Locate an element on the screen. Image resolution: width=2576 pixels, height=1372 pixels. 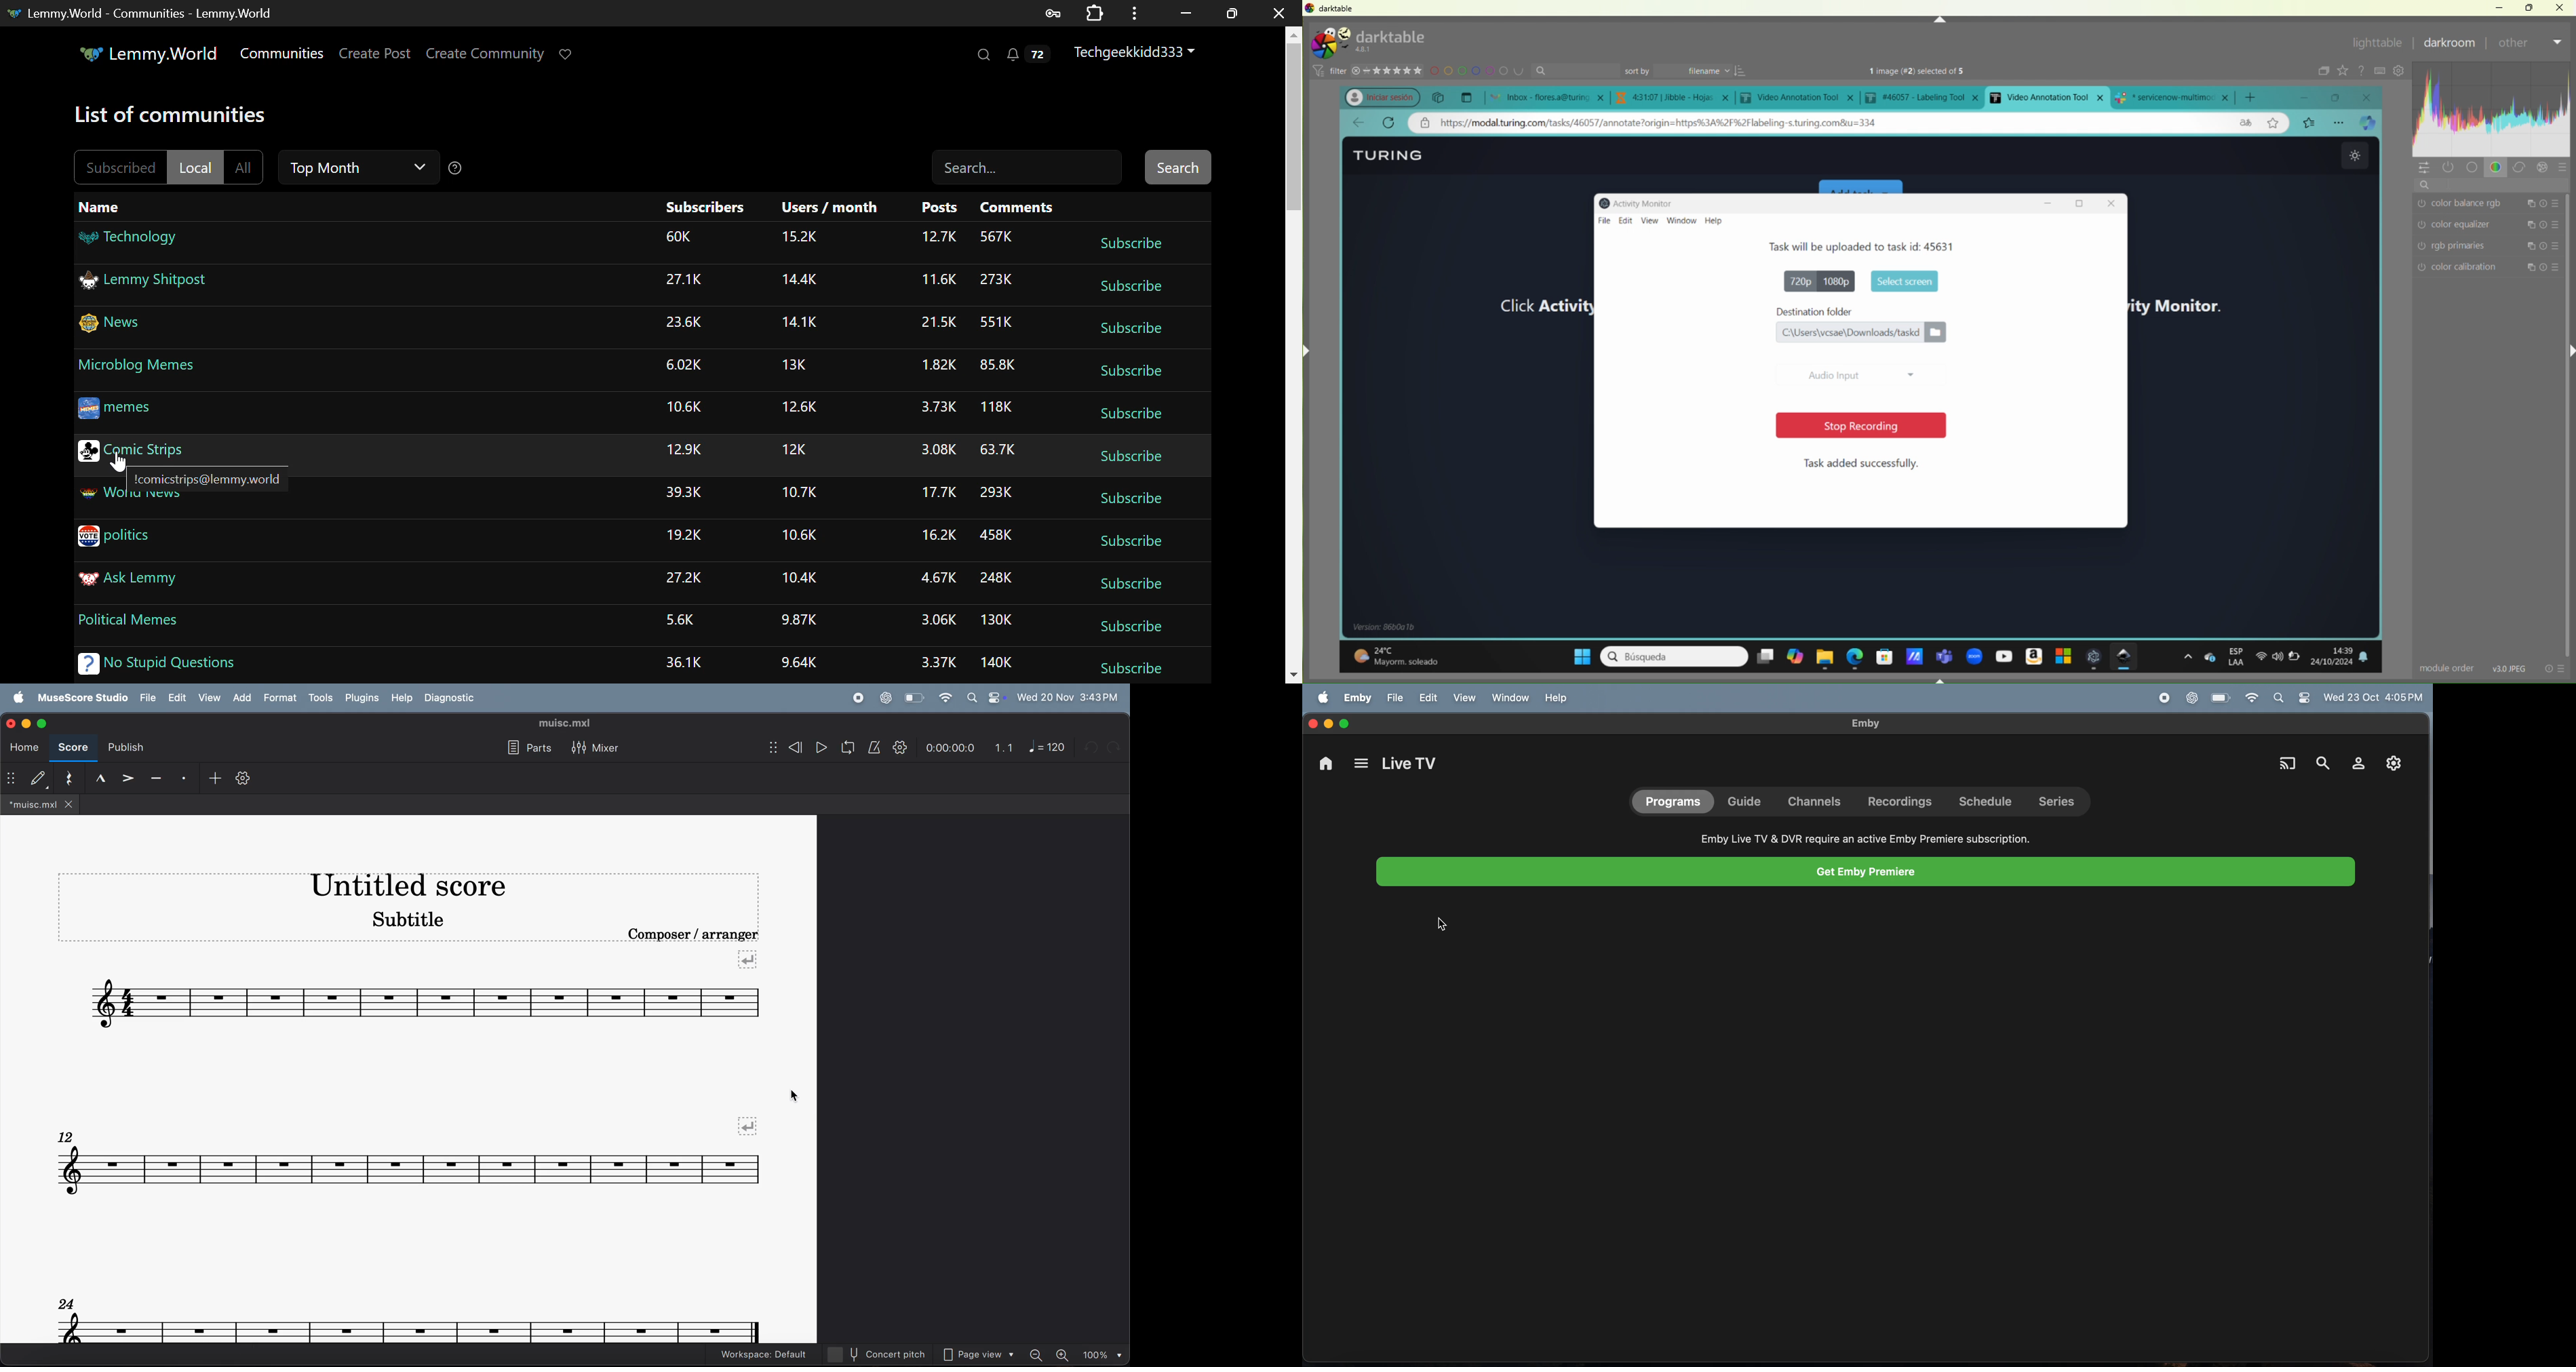
loopplay back is located at coordinates (844, 747).